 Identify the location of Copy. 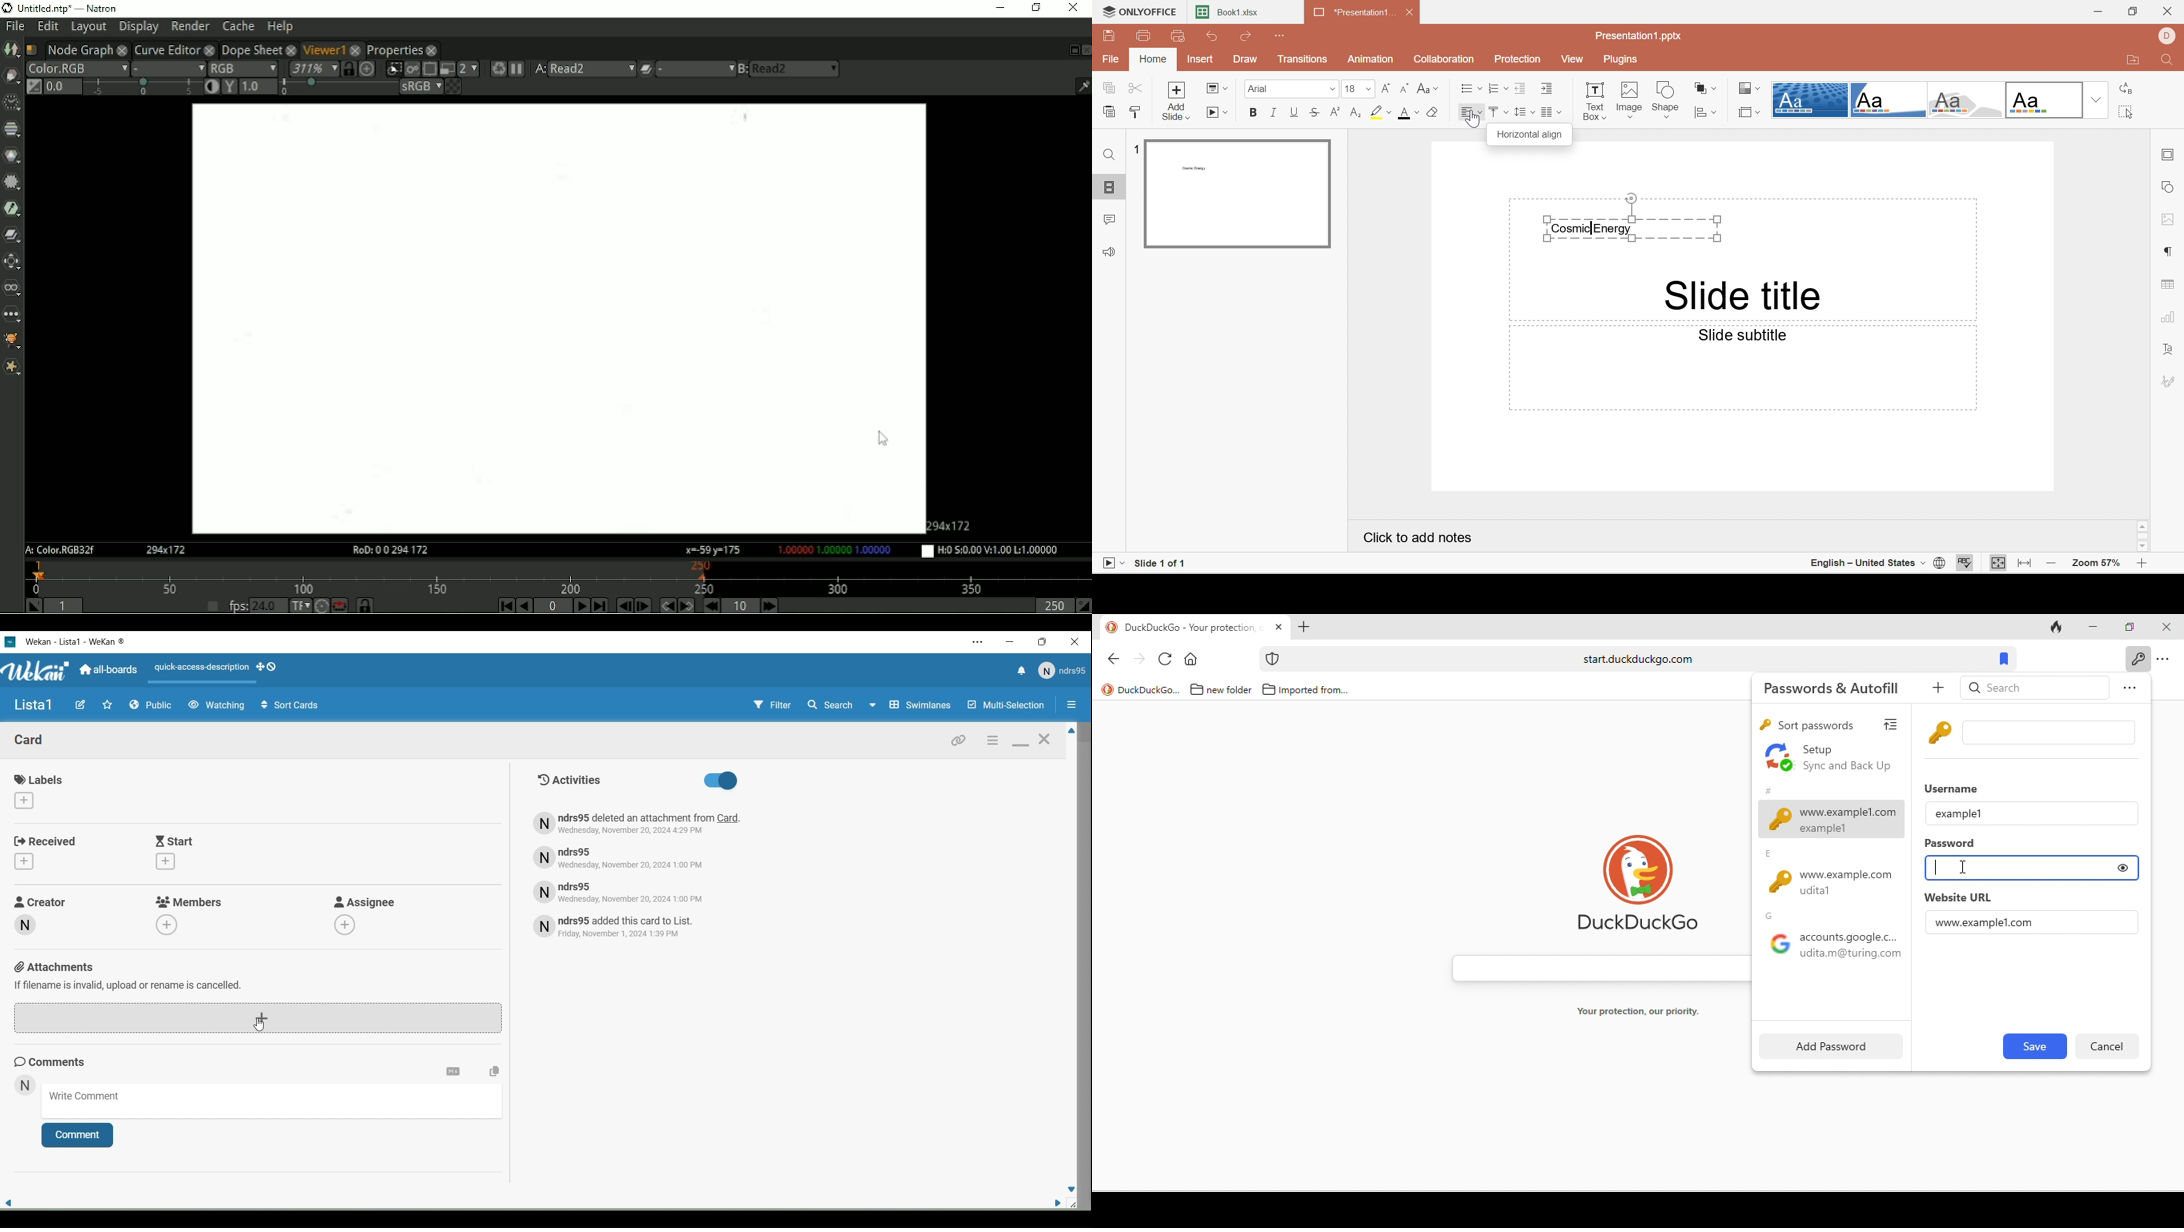
(1108, 89).